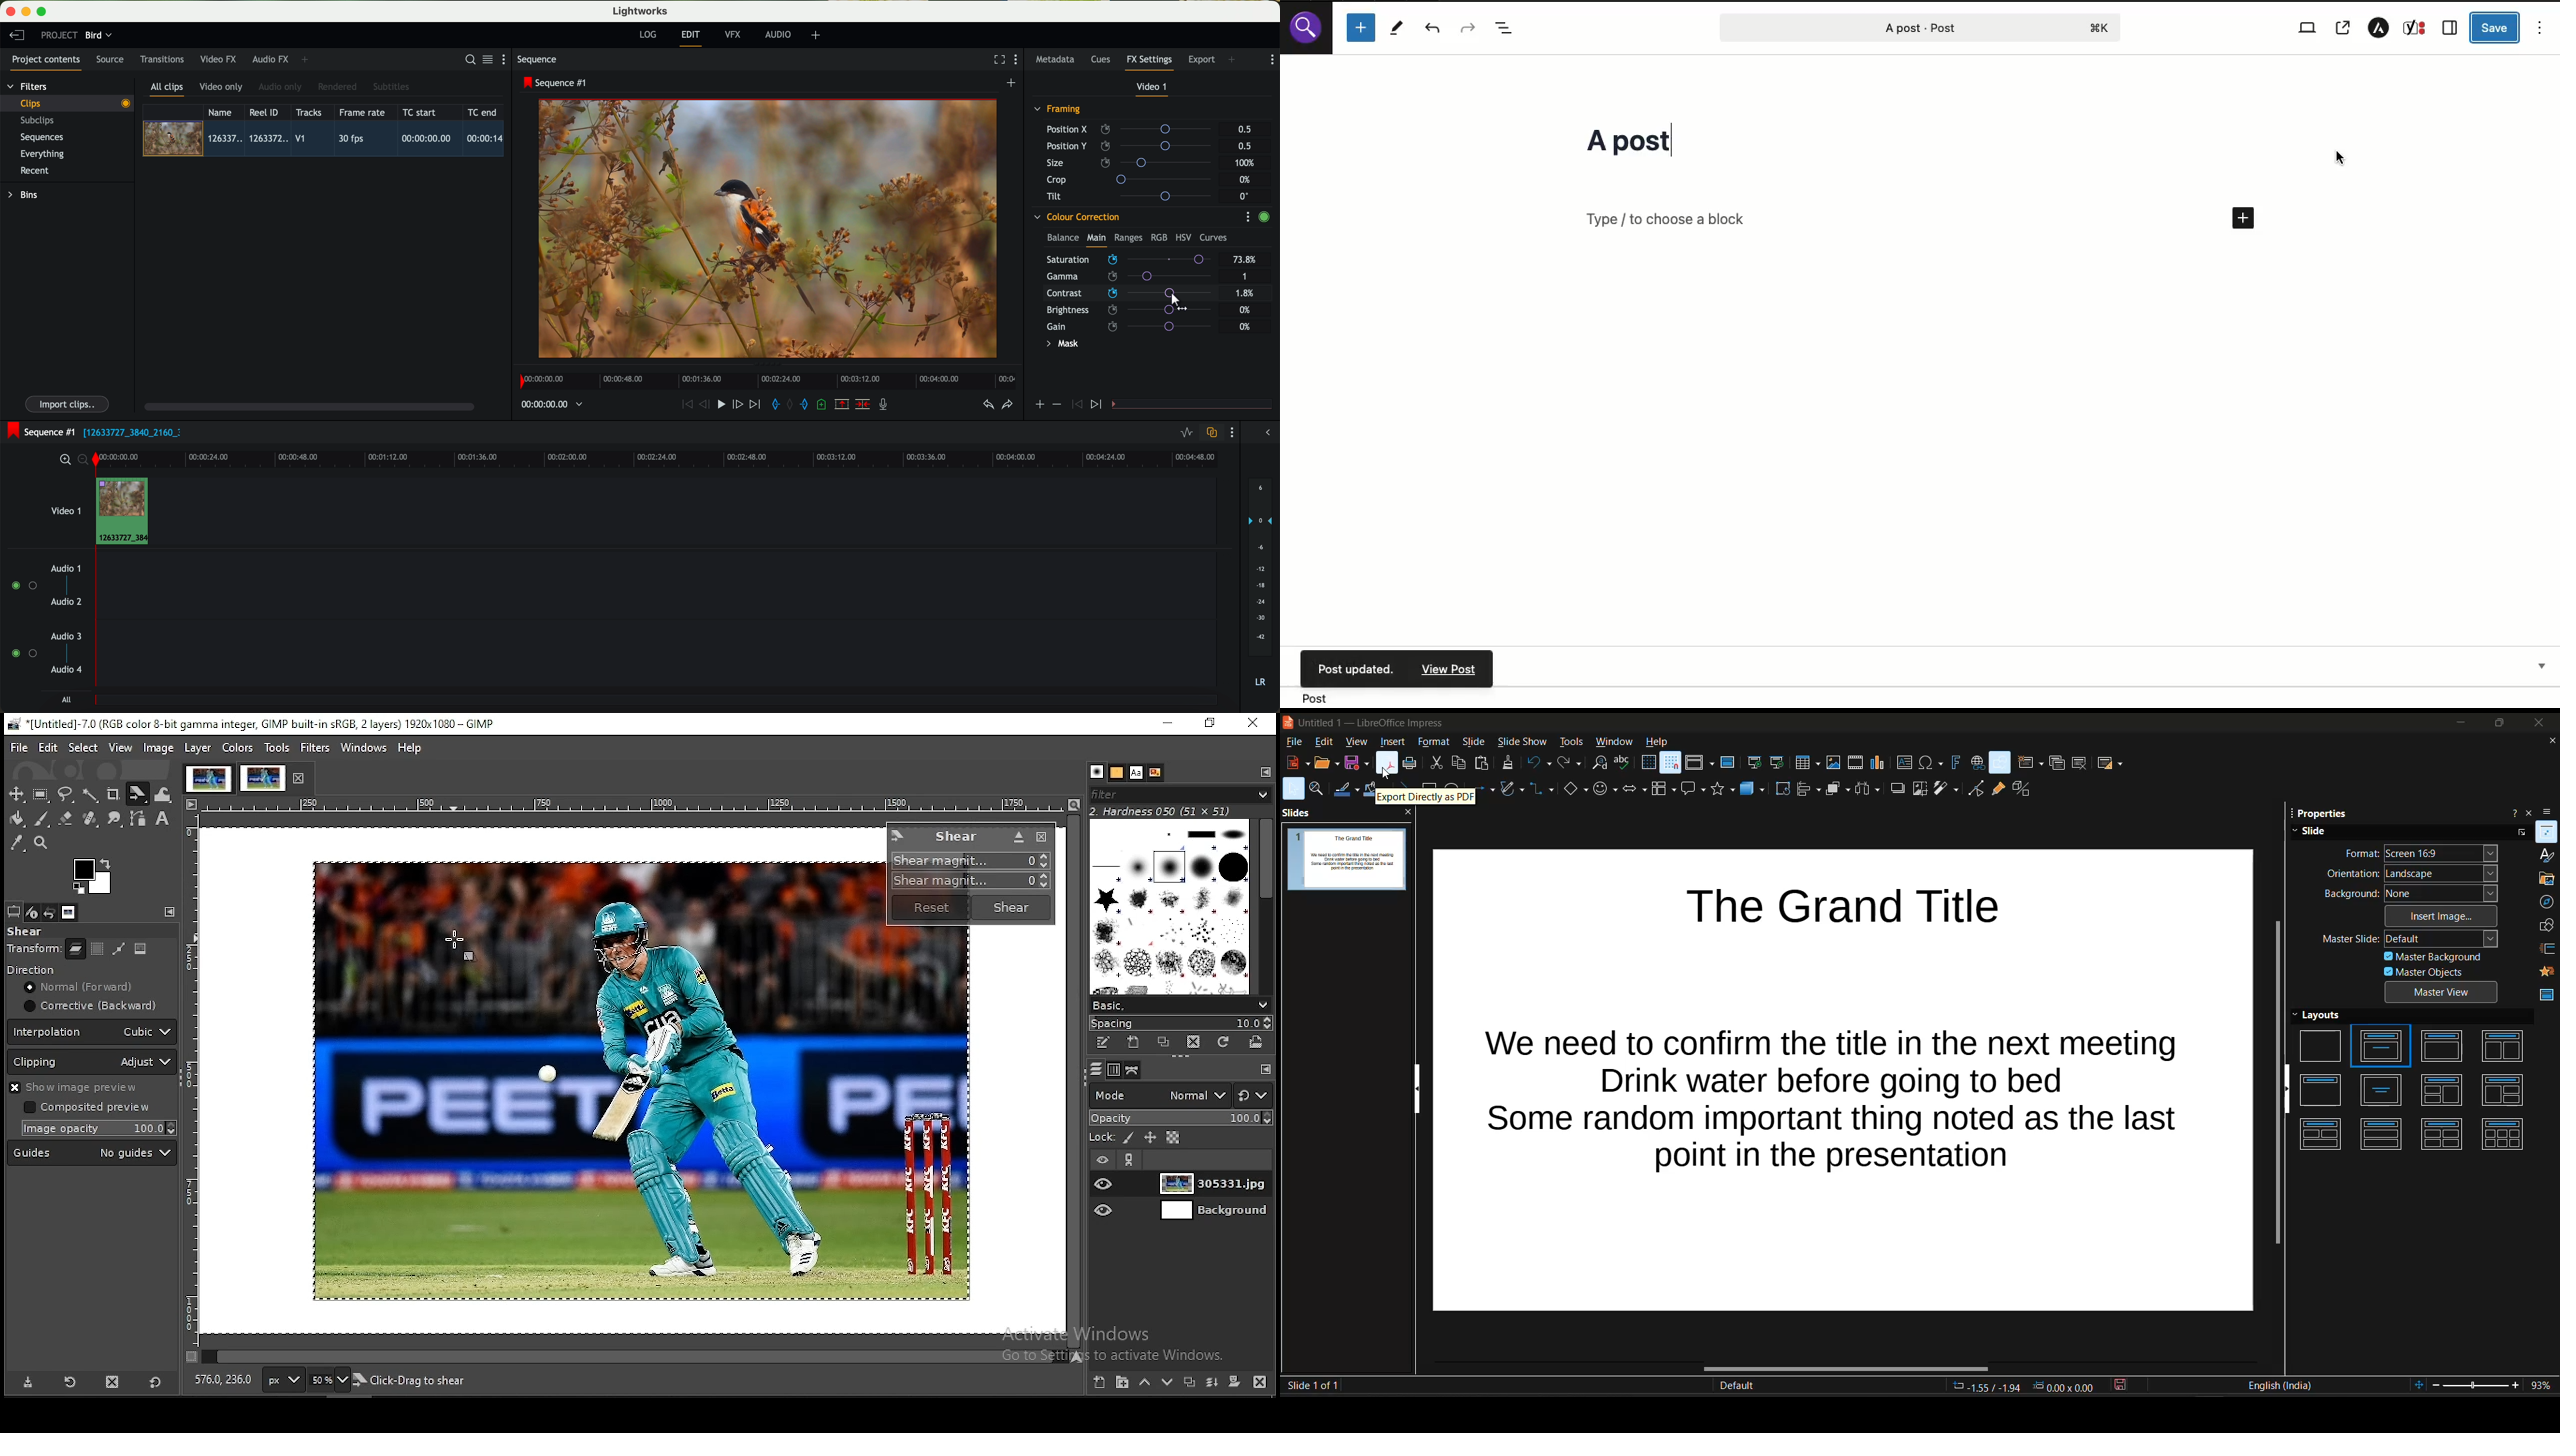 This screenshot has height=1456, width=2576. Describe the element at coordinates (2545, 879) in the screenshot. I see `gallery` at that location.